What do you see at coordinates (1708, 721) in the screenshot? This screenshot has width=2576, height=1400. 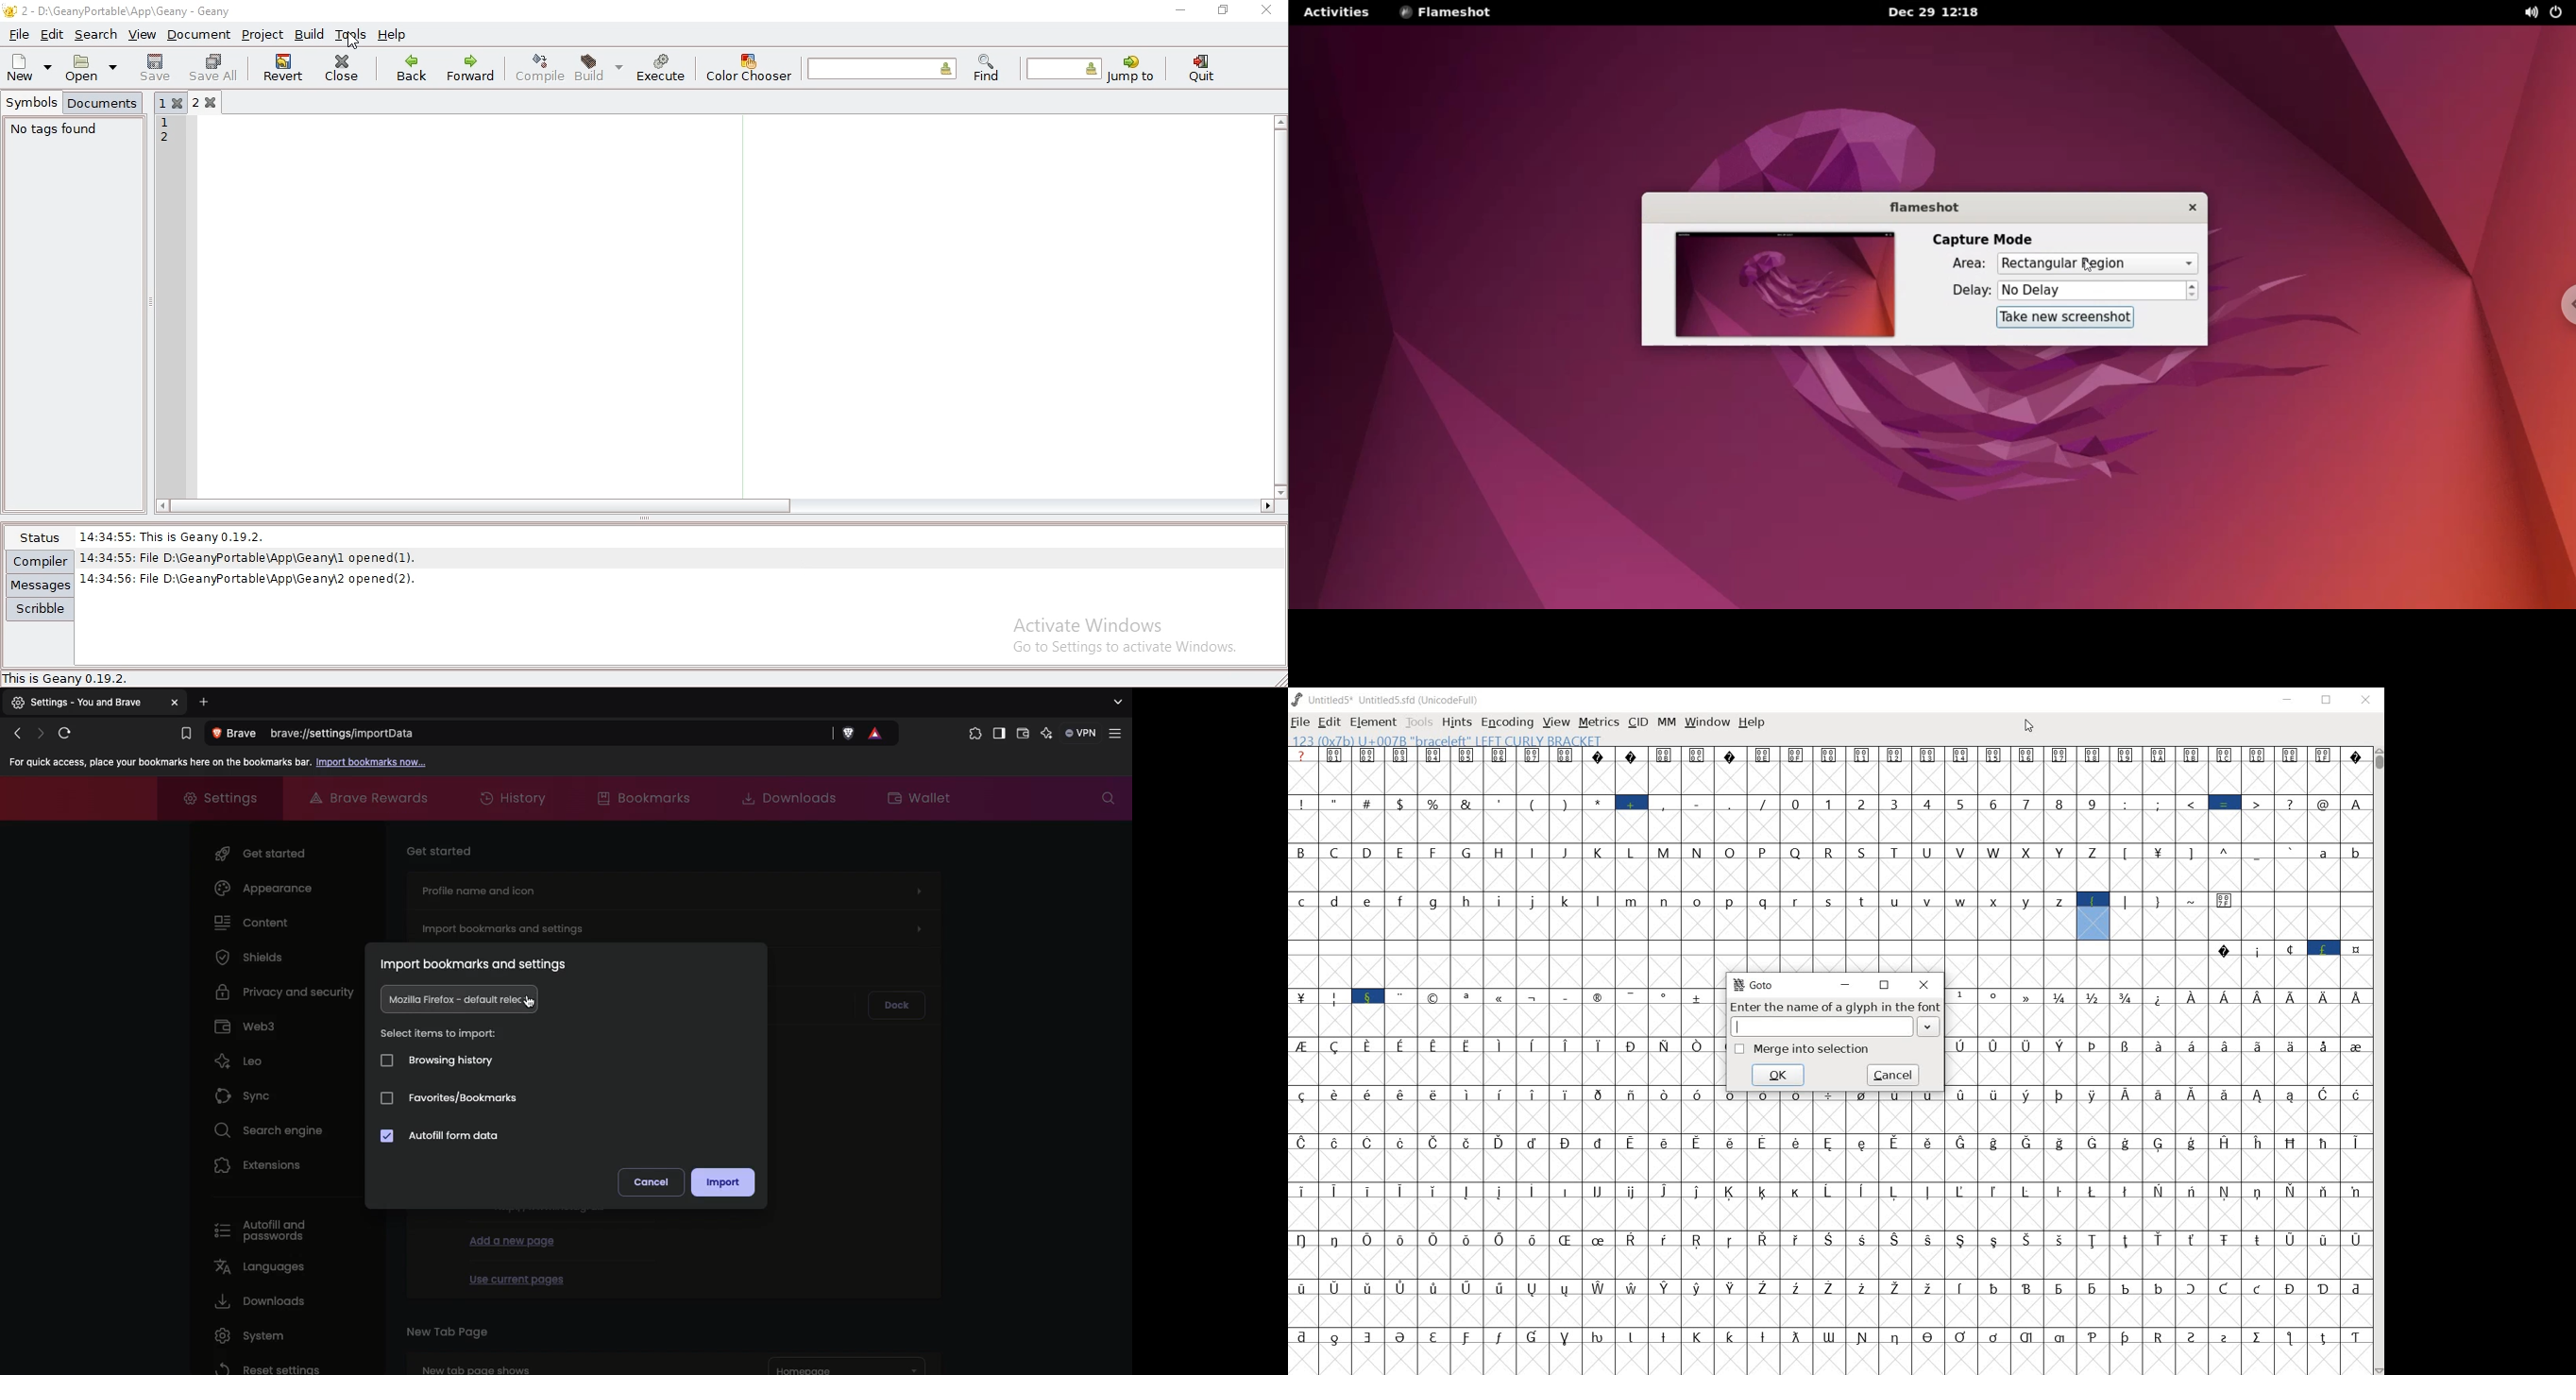 I see `WINDOW` at bounding box center [1708, 721].